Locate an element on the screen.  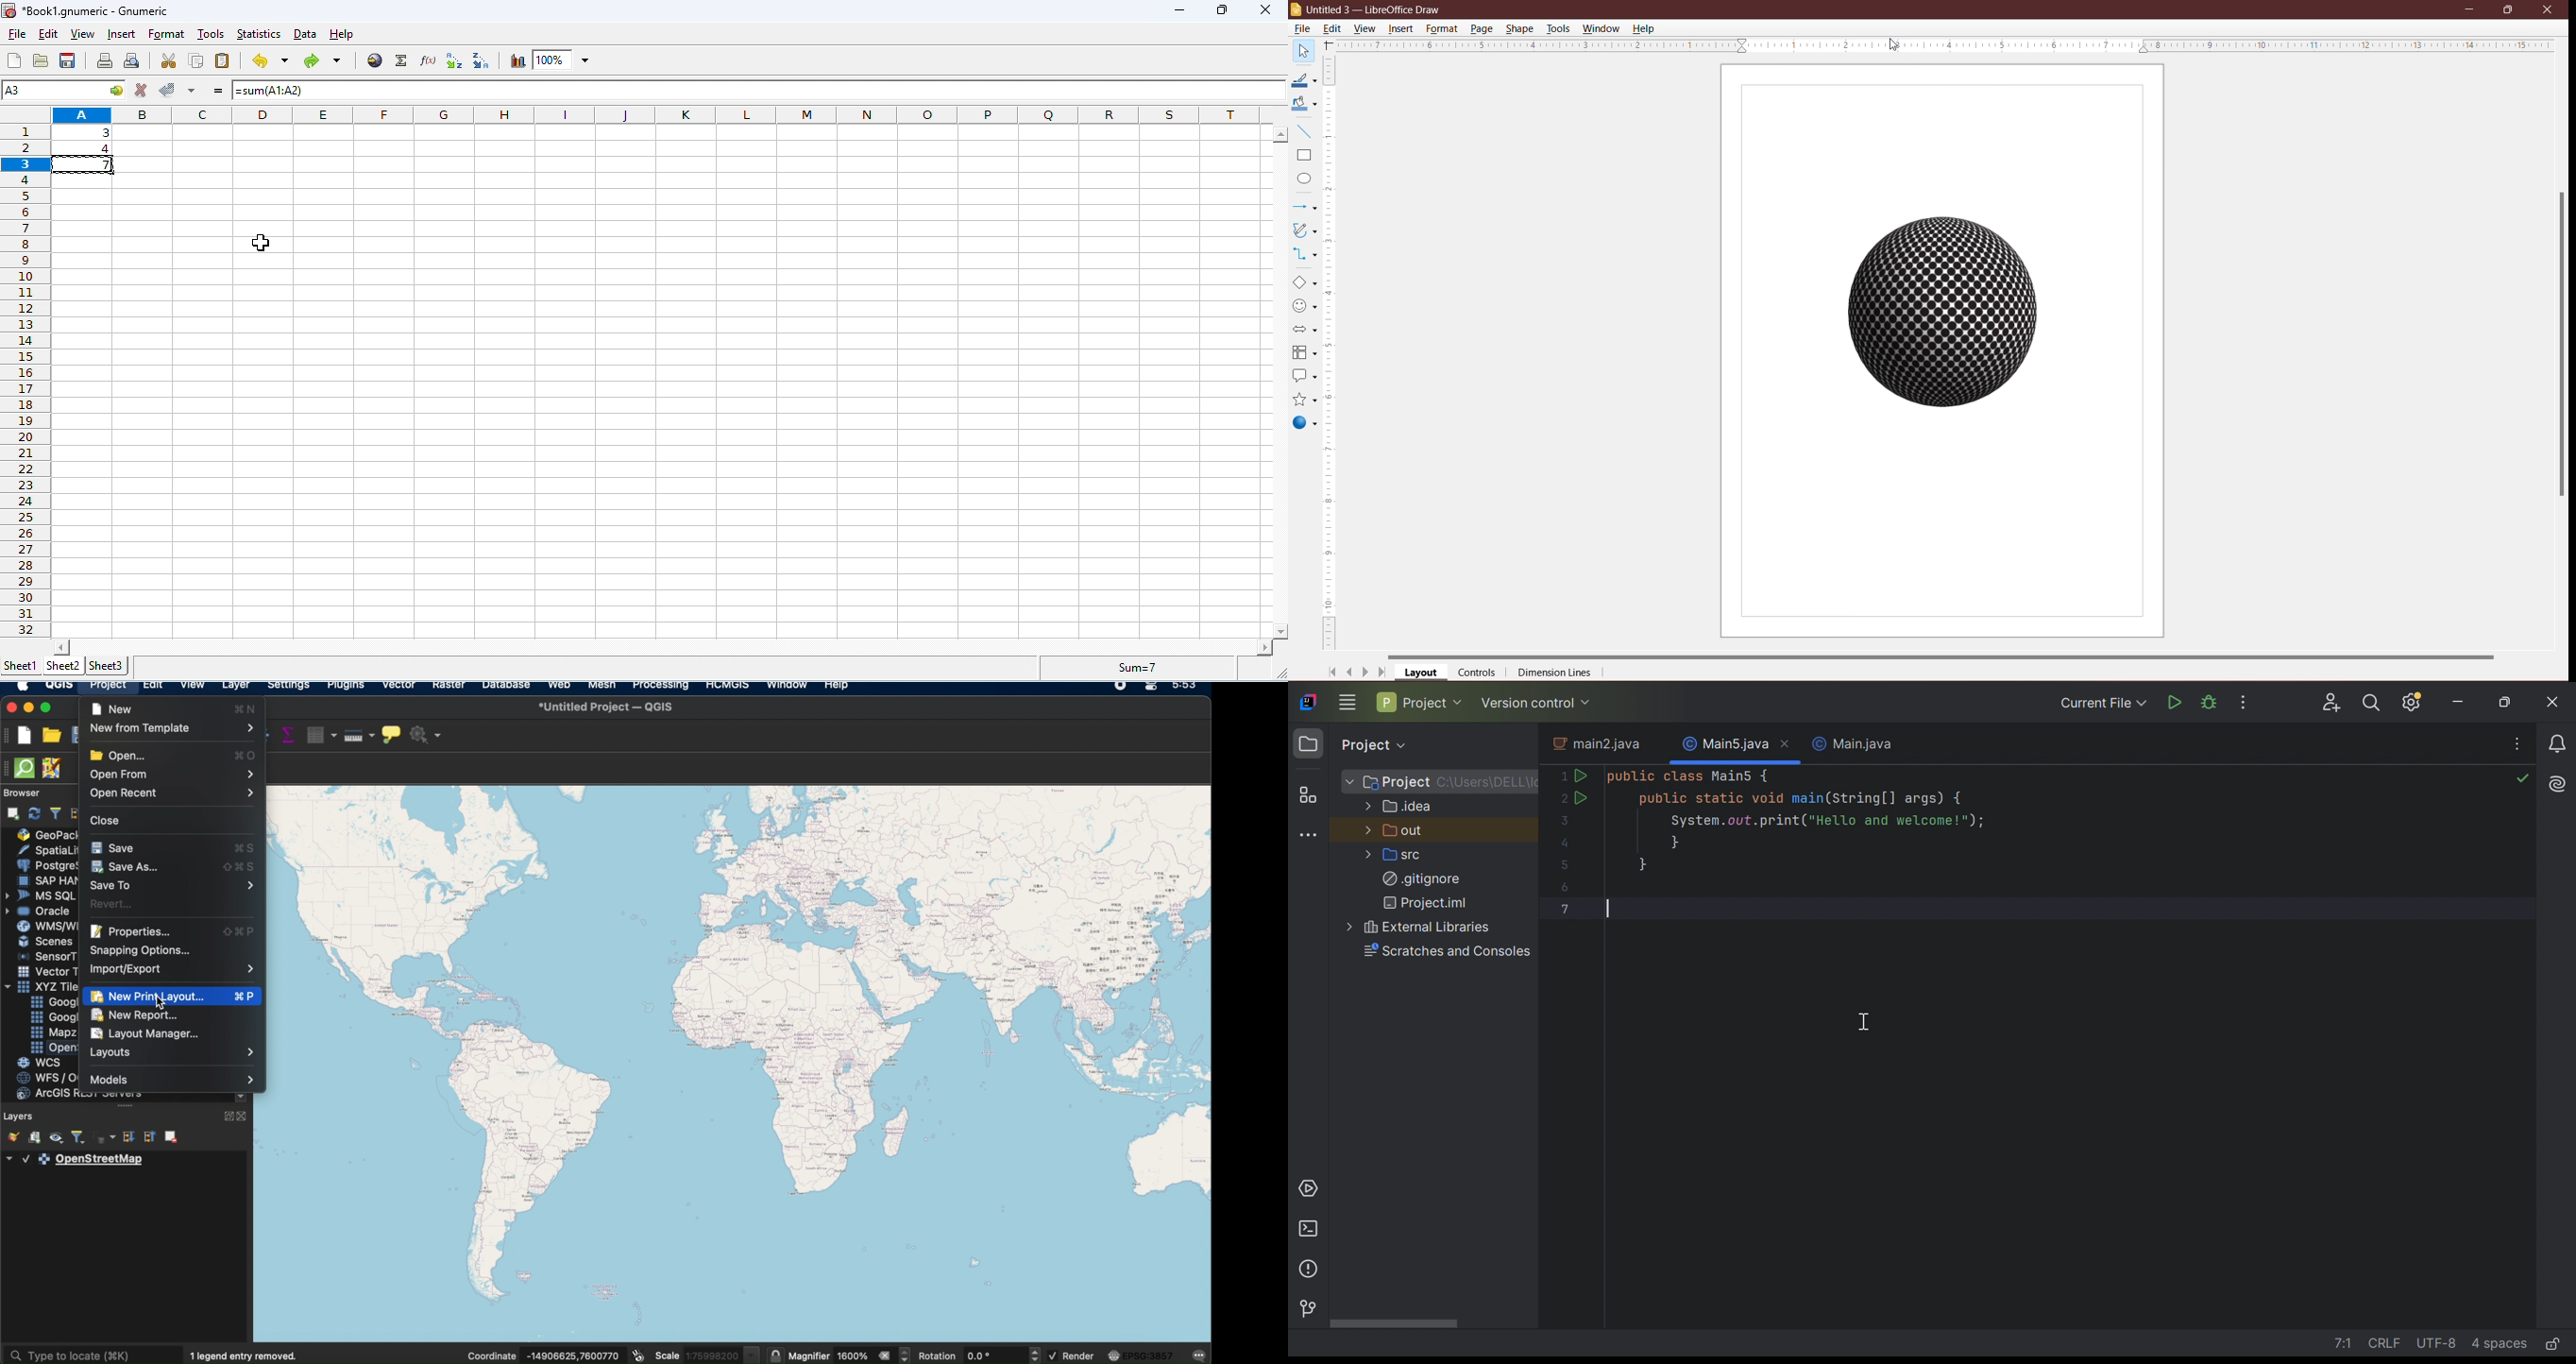
cell copied is located at coordinates (85, 163).